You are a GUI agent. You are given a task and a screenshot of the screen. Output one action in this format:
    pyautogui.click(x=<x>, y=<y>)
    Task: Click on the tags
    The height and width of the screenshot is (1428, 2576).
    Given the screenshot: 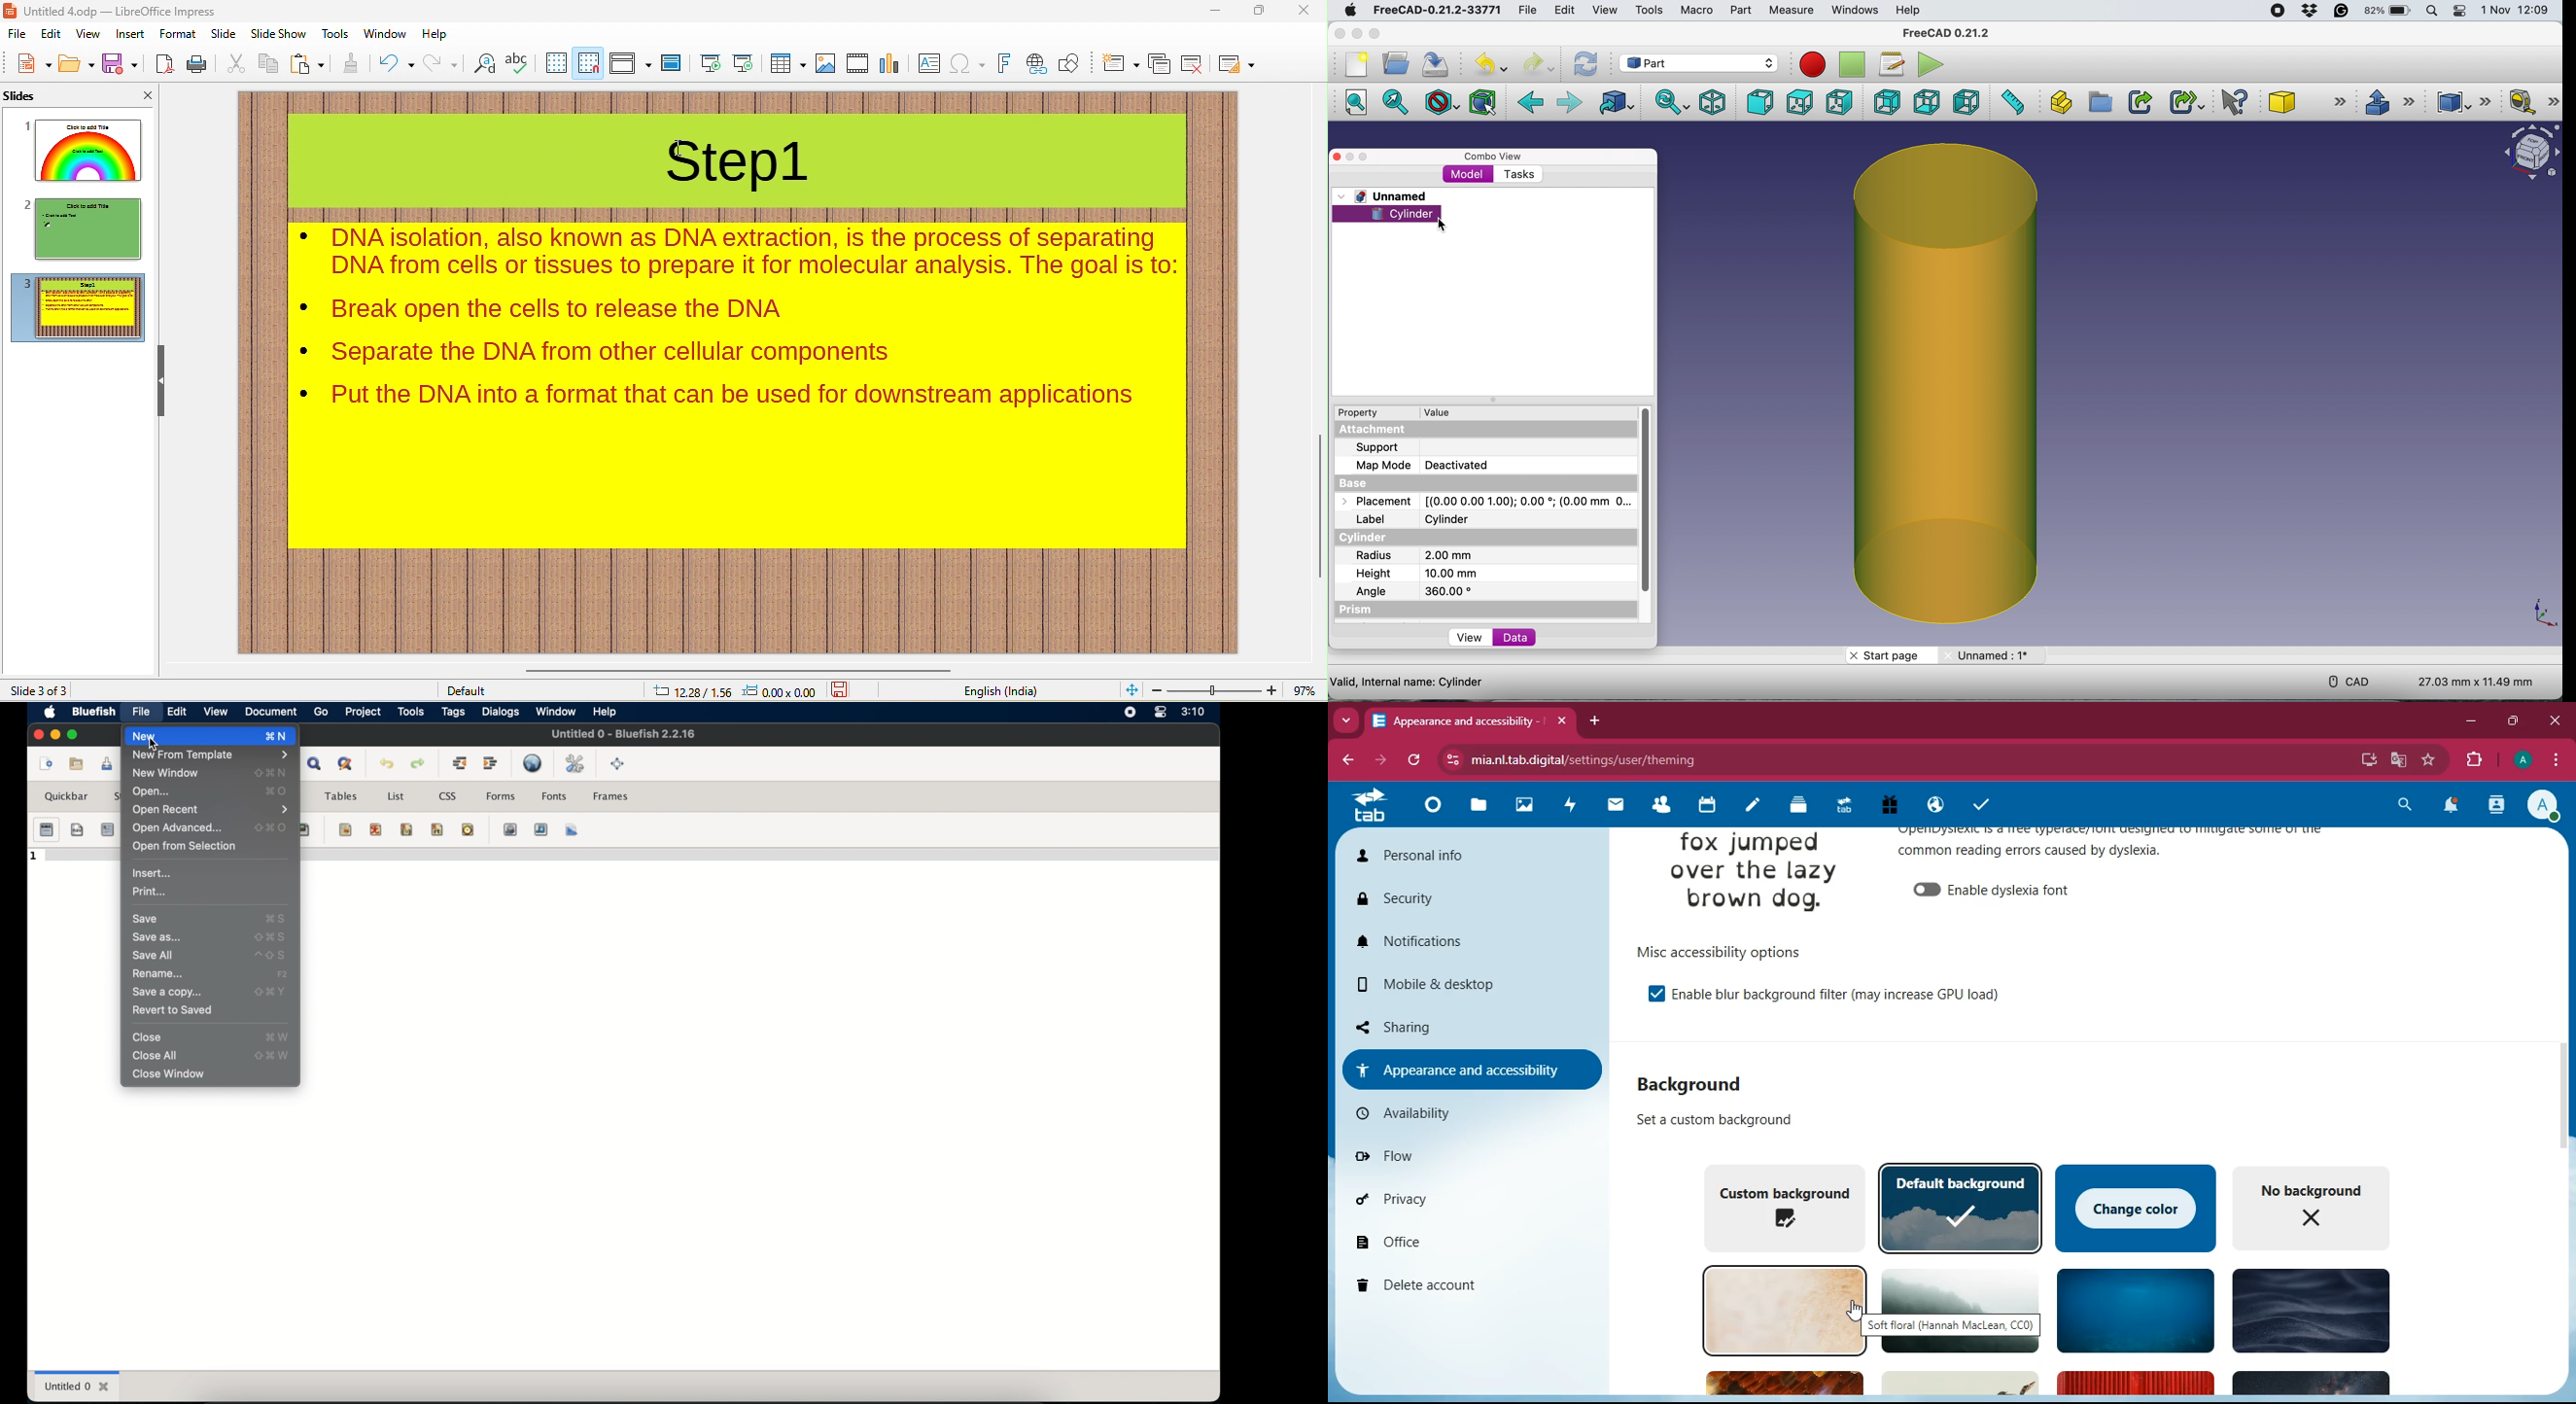 What is the action you would take?
    pyautogui.click(x=454, y=712)
    